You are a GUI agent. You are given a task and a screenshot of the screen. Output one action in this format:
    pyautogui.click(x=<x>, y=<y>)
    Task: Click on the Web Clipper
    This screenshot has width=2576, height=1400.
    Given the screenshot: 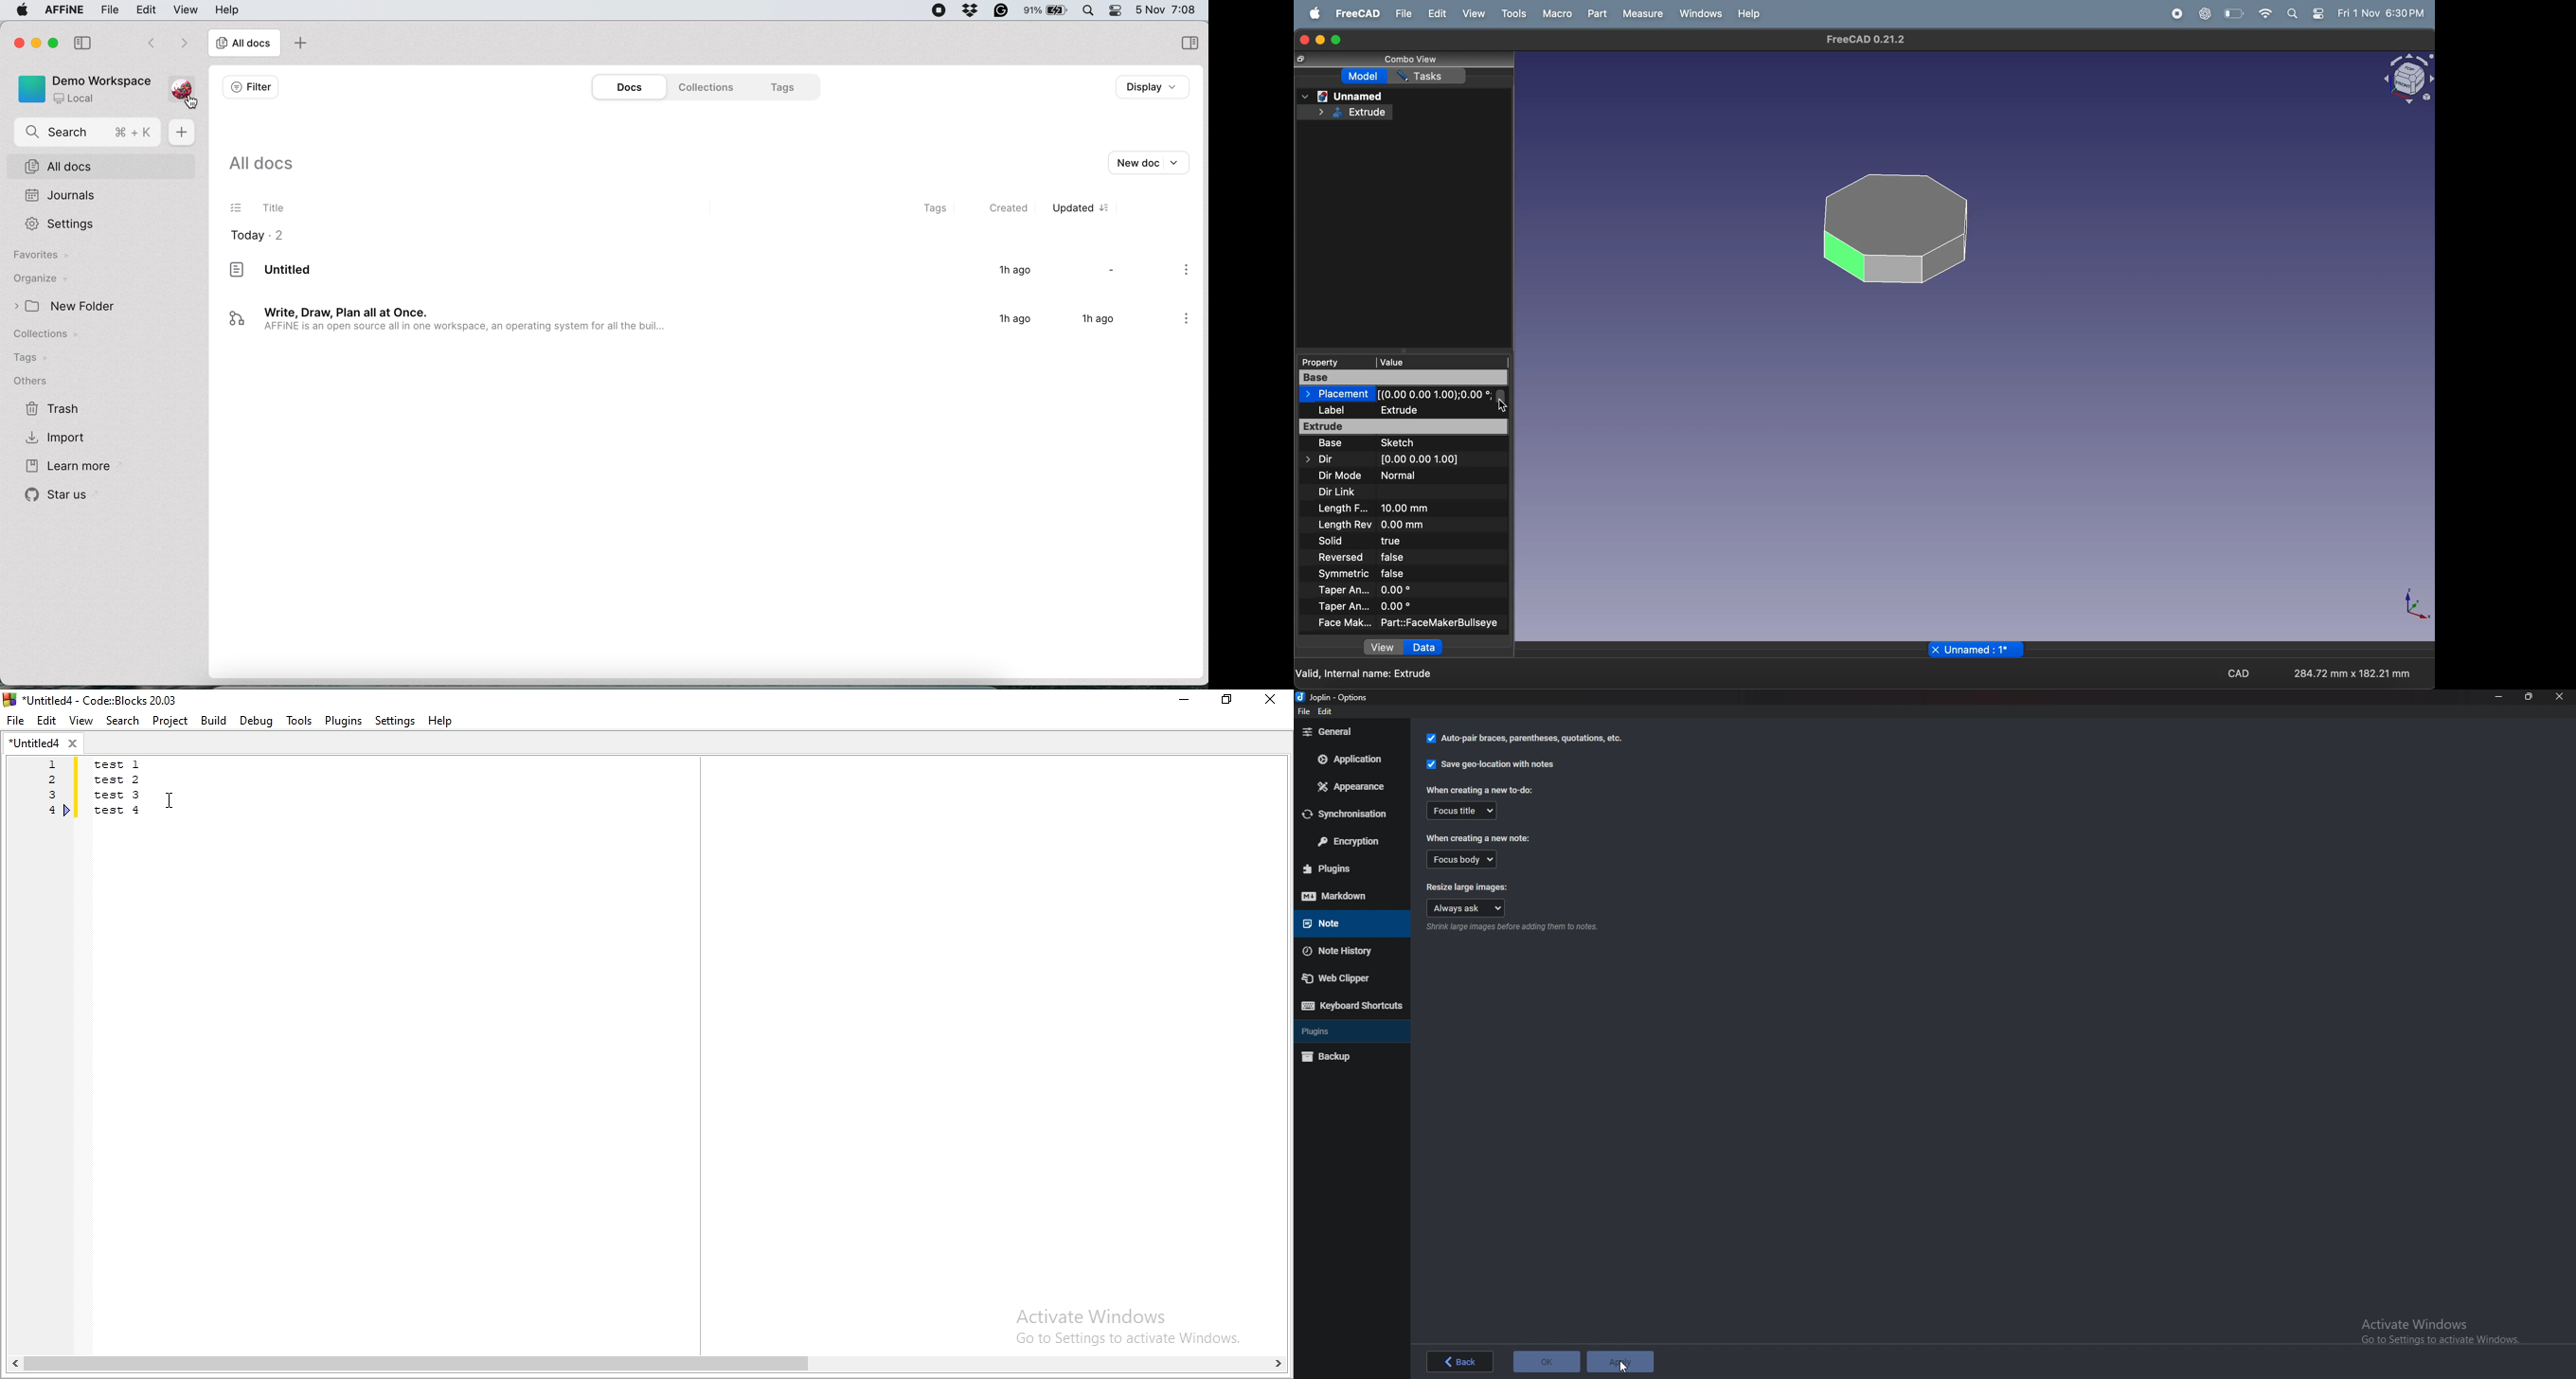 What is the action you would take?
    pyautogui.click(x=1348, y=979)
    